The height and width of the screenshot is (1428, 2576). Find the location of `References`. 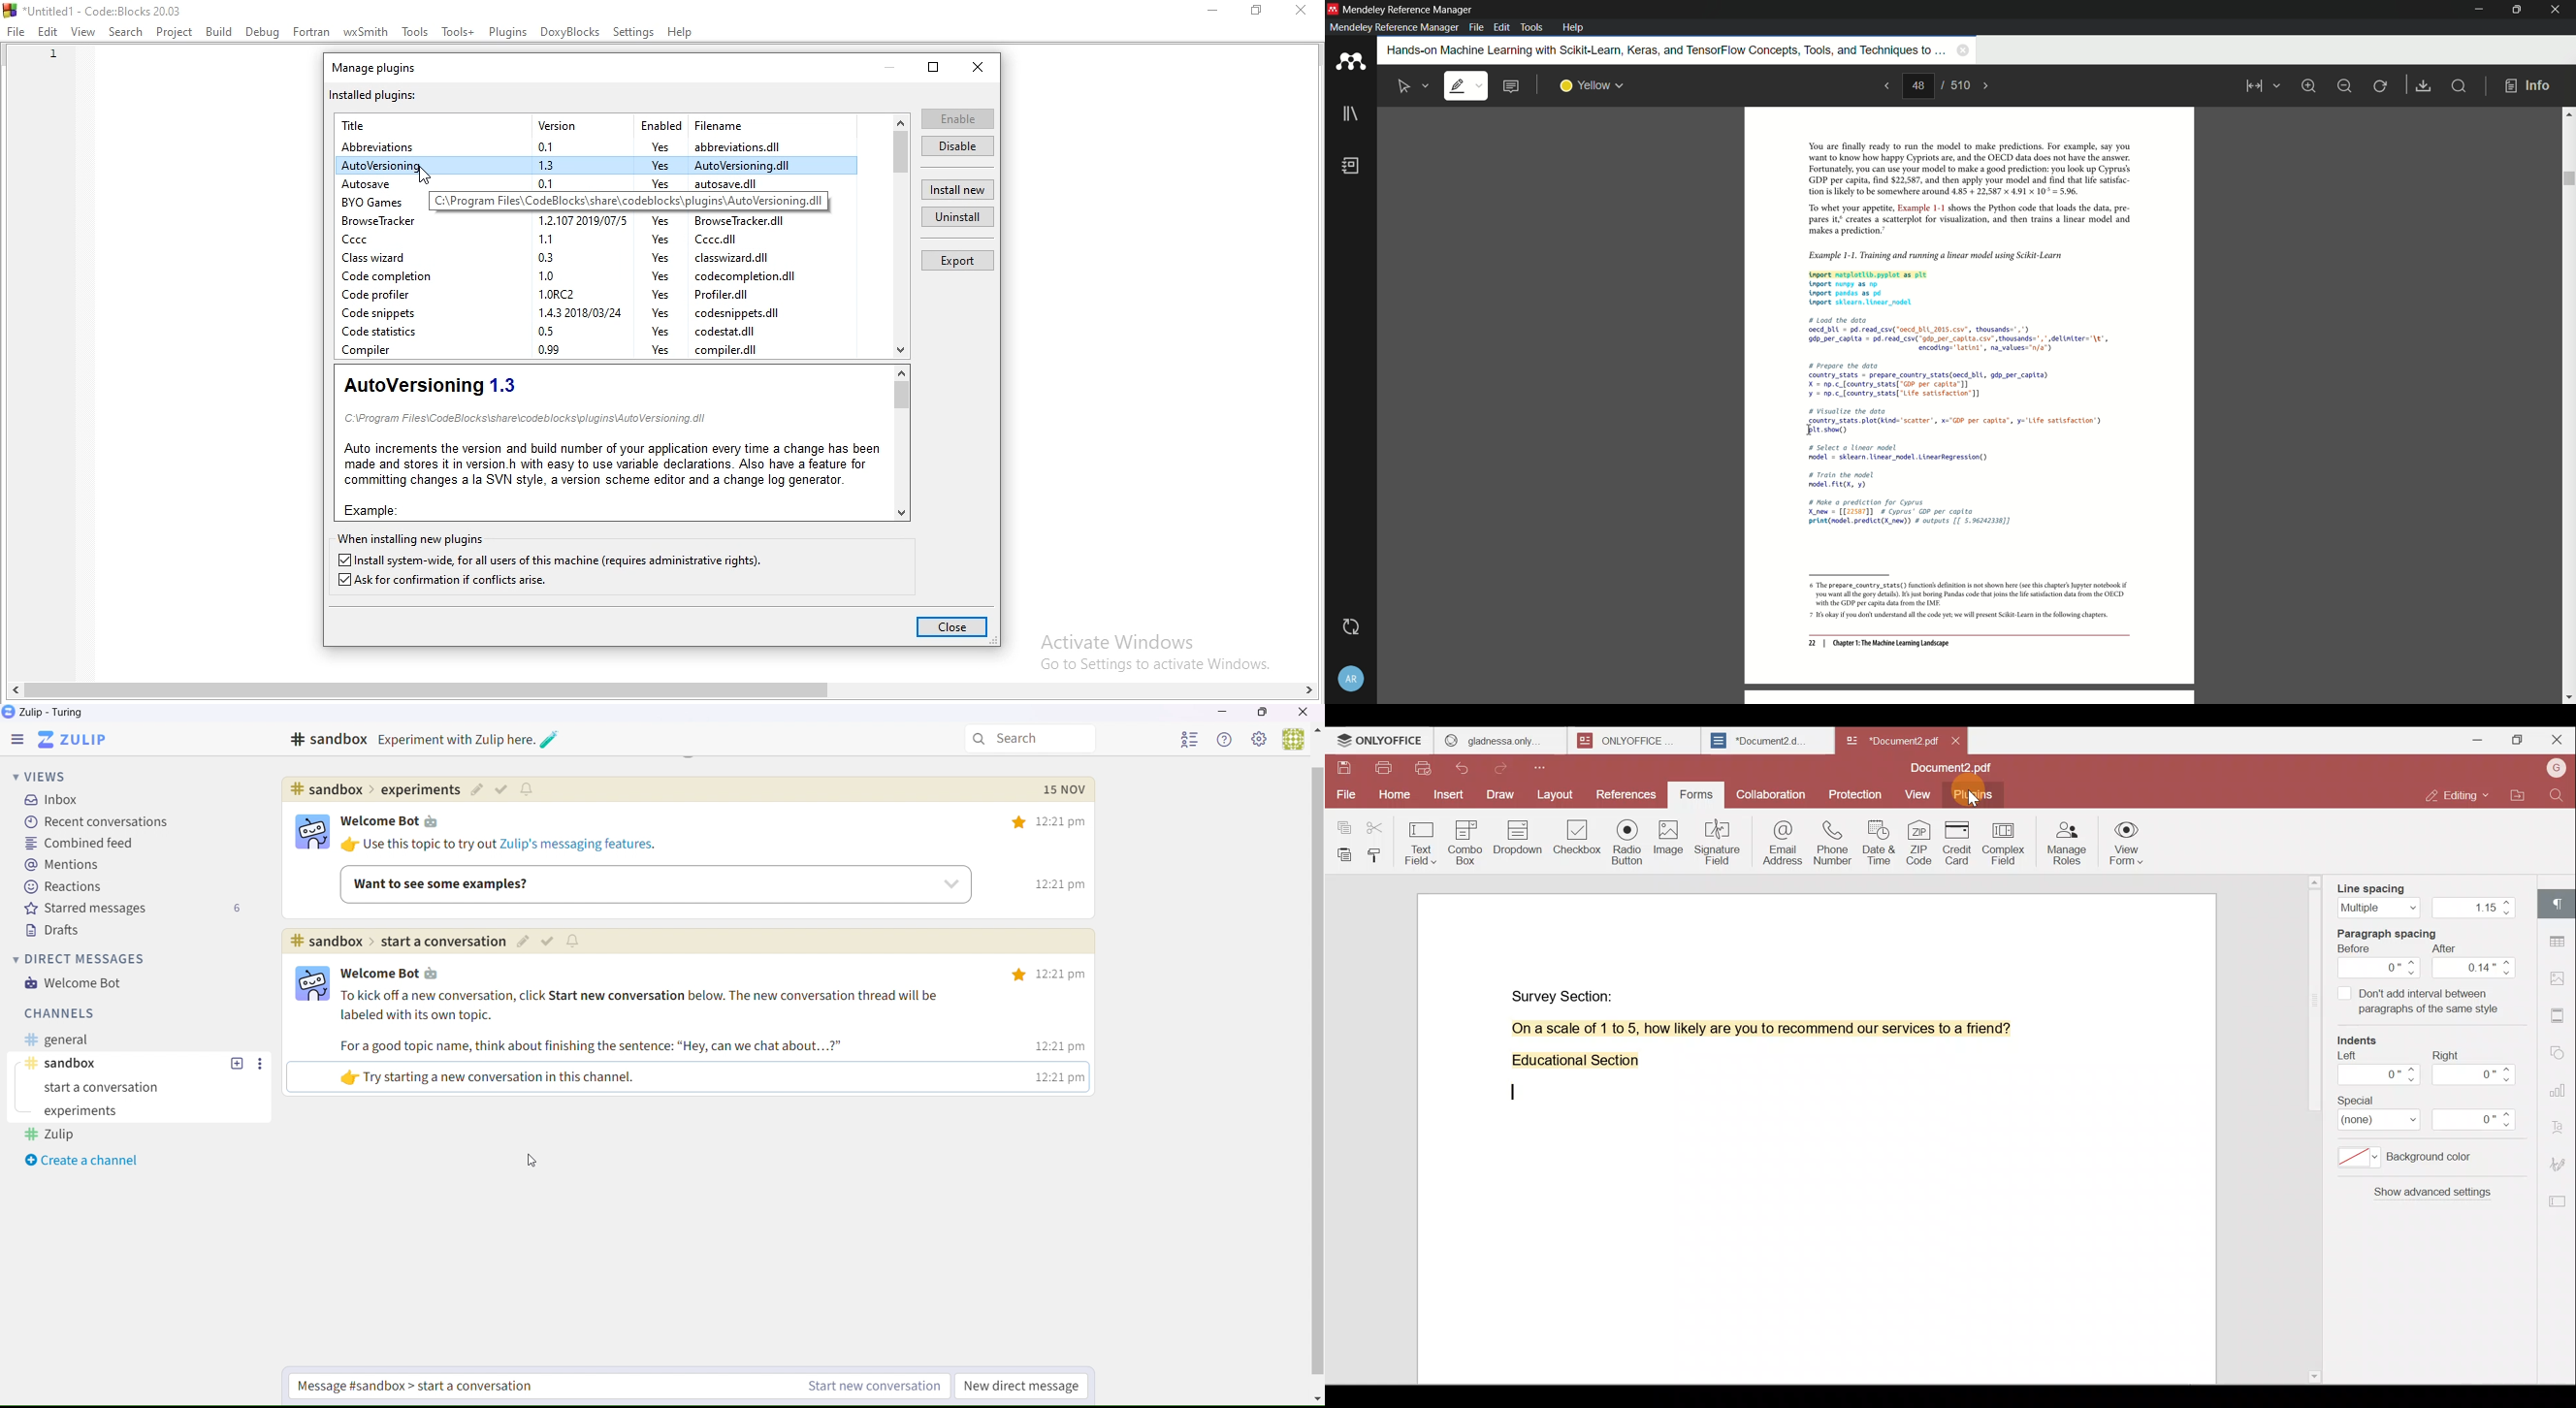

References is located at coordinates (1627, 796).